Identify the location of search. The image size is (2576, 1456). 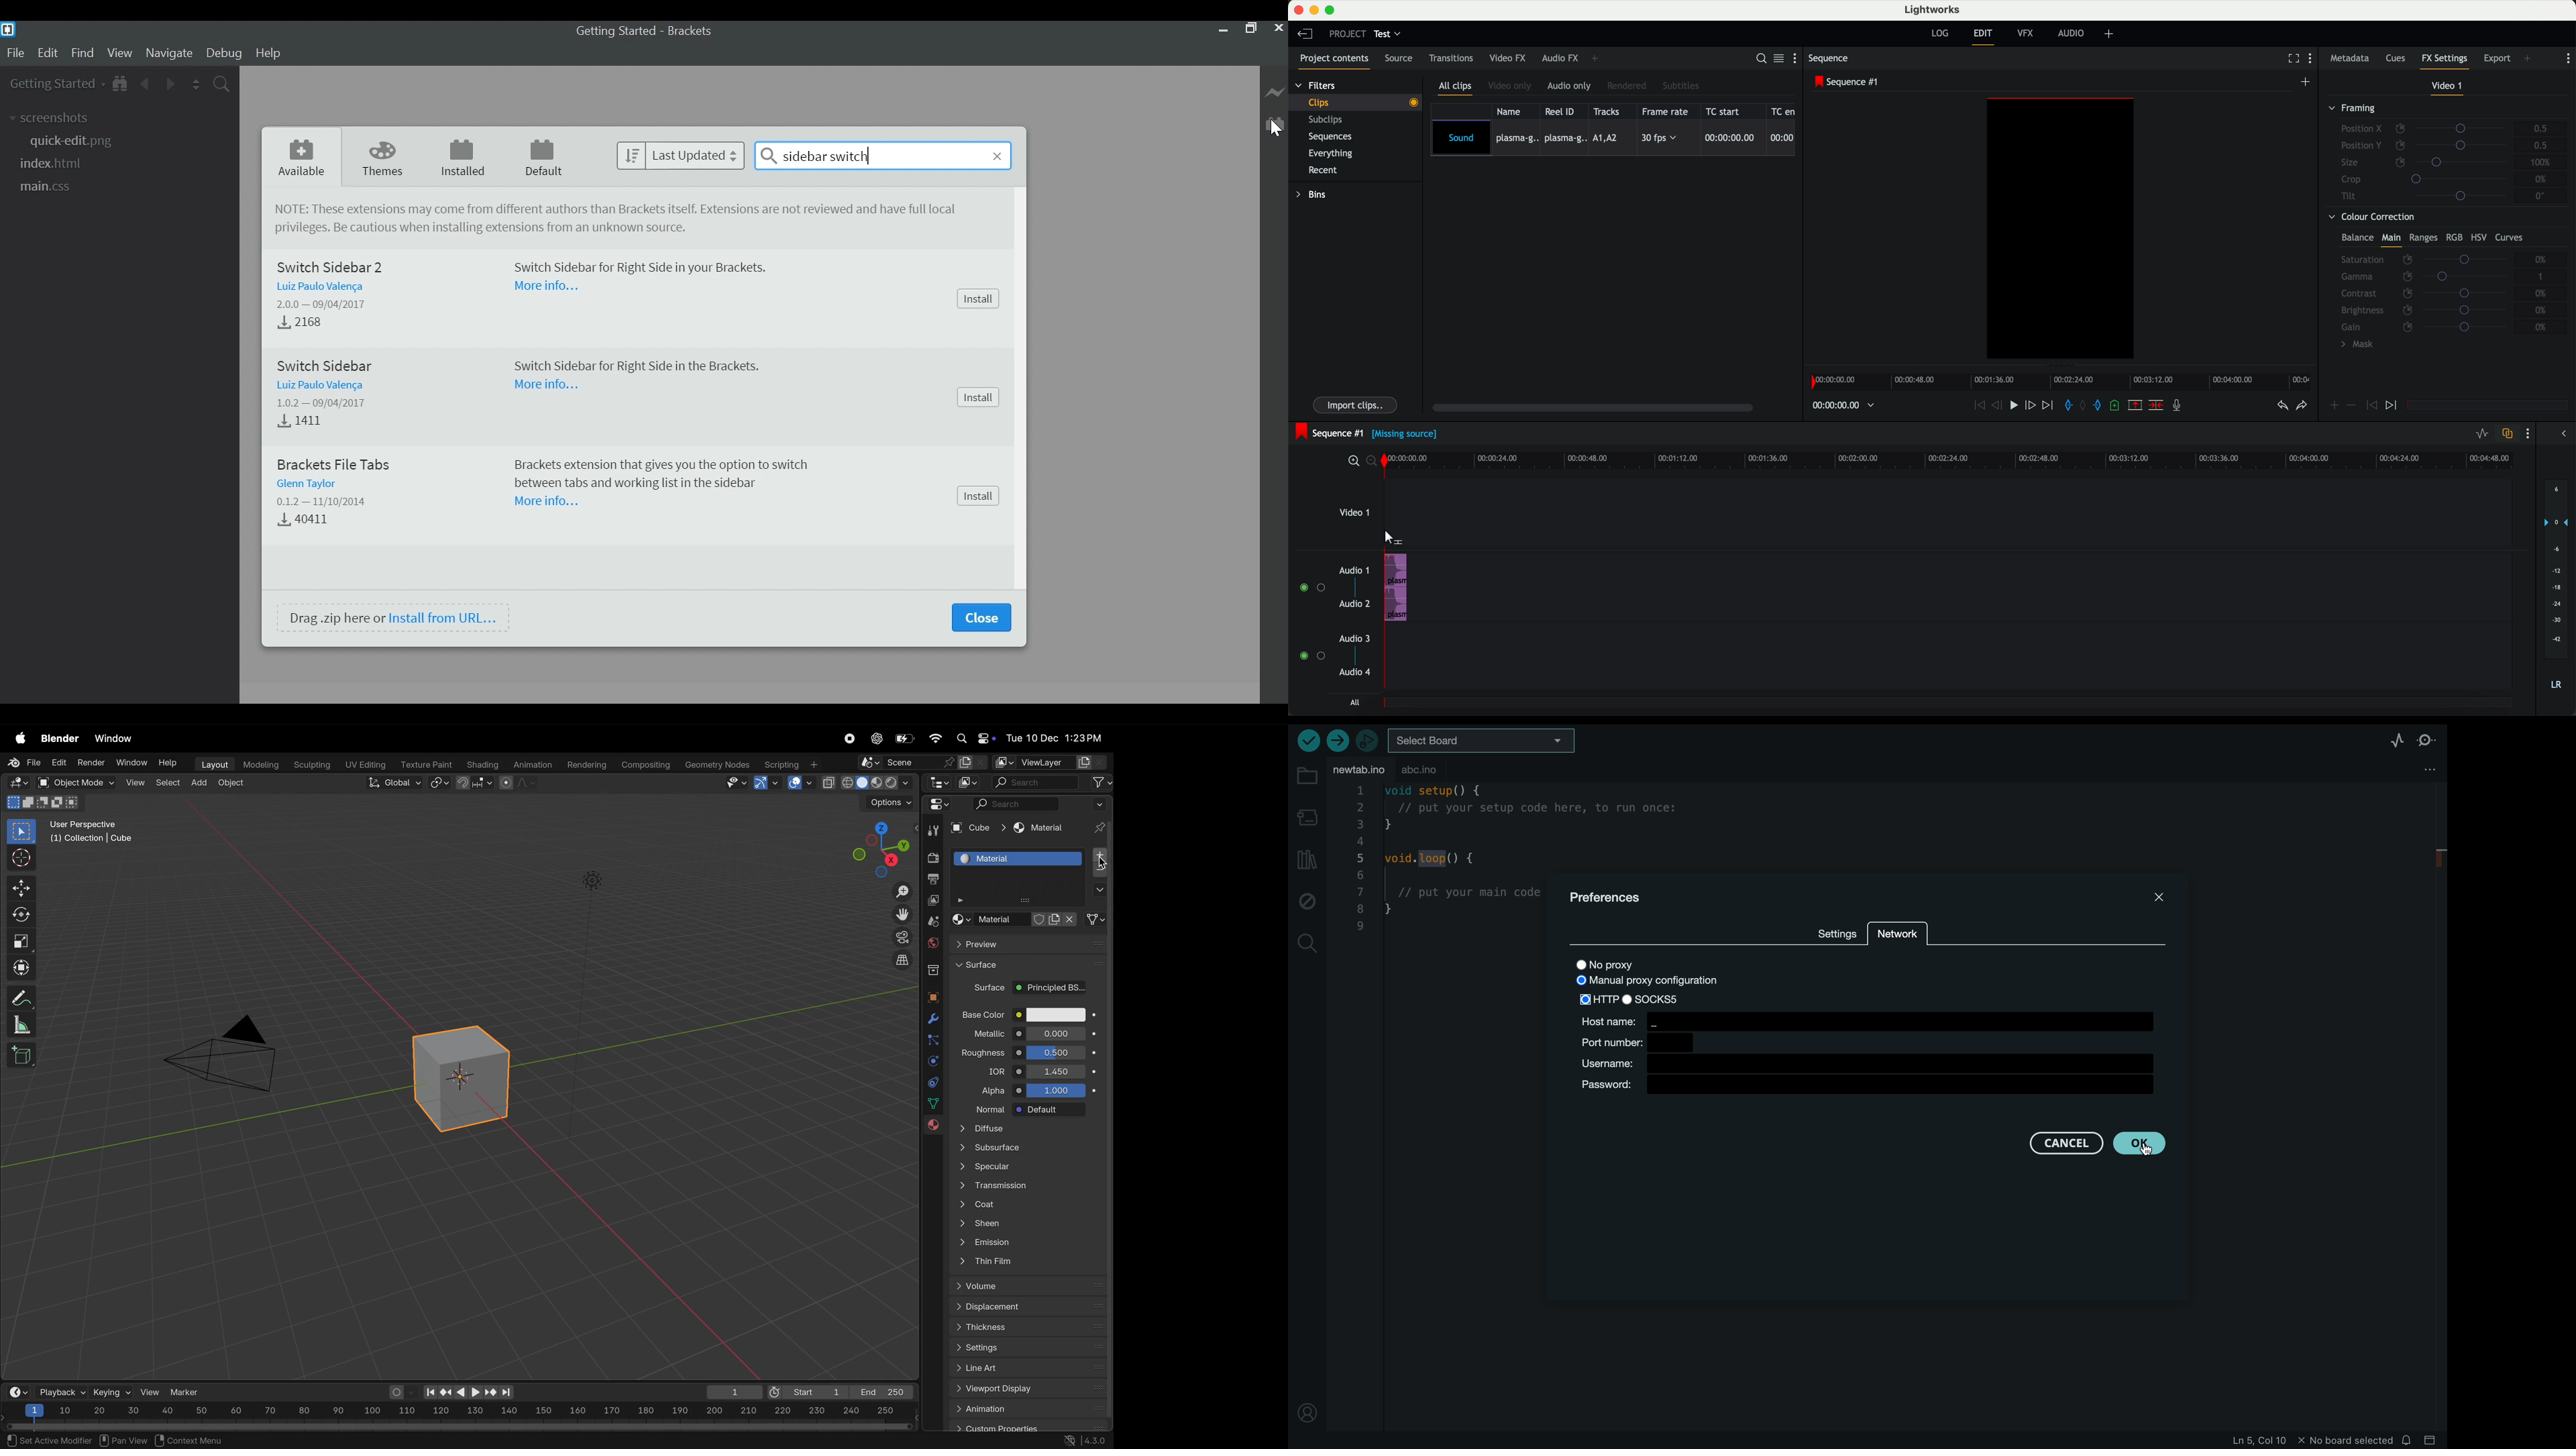
(1036, 782).